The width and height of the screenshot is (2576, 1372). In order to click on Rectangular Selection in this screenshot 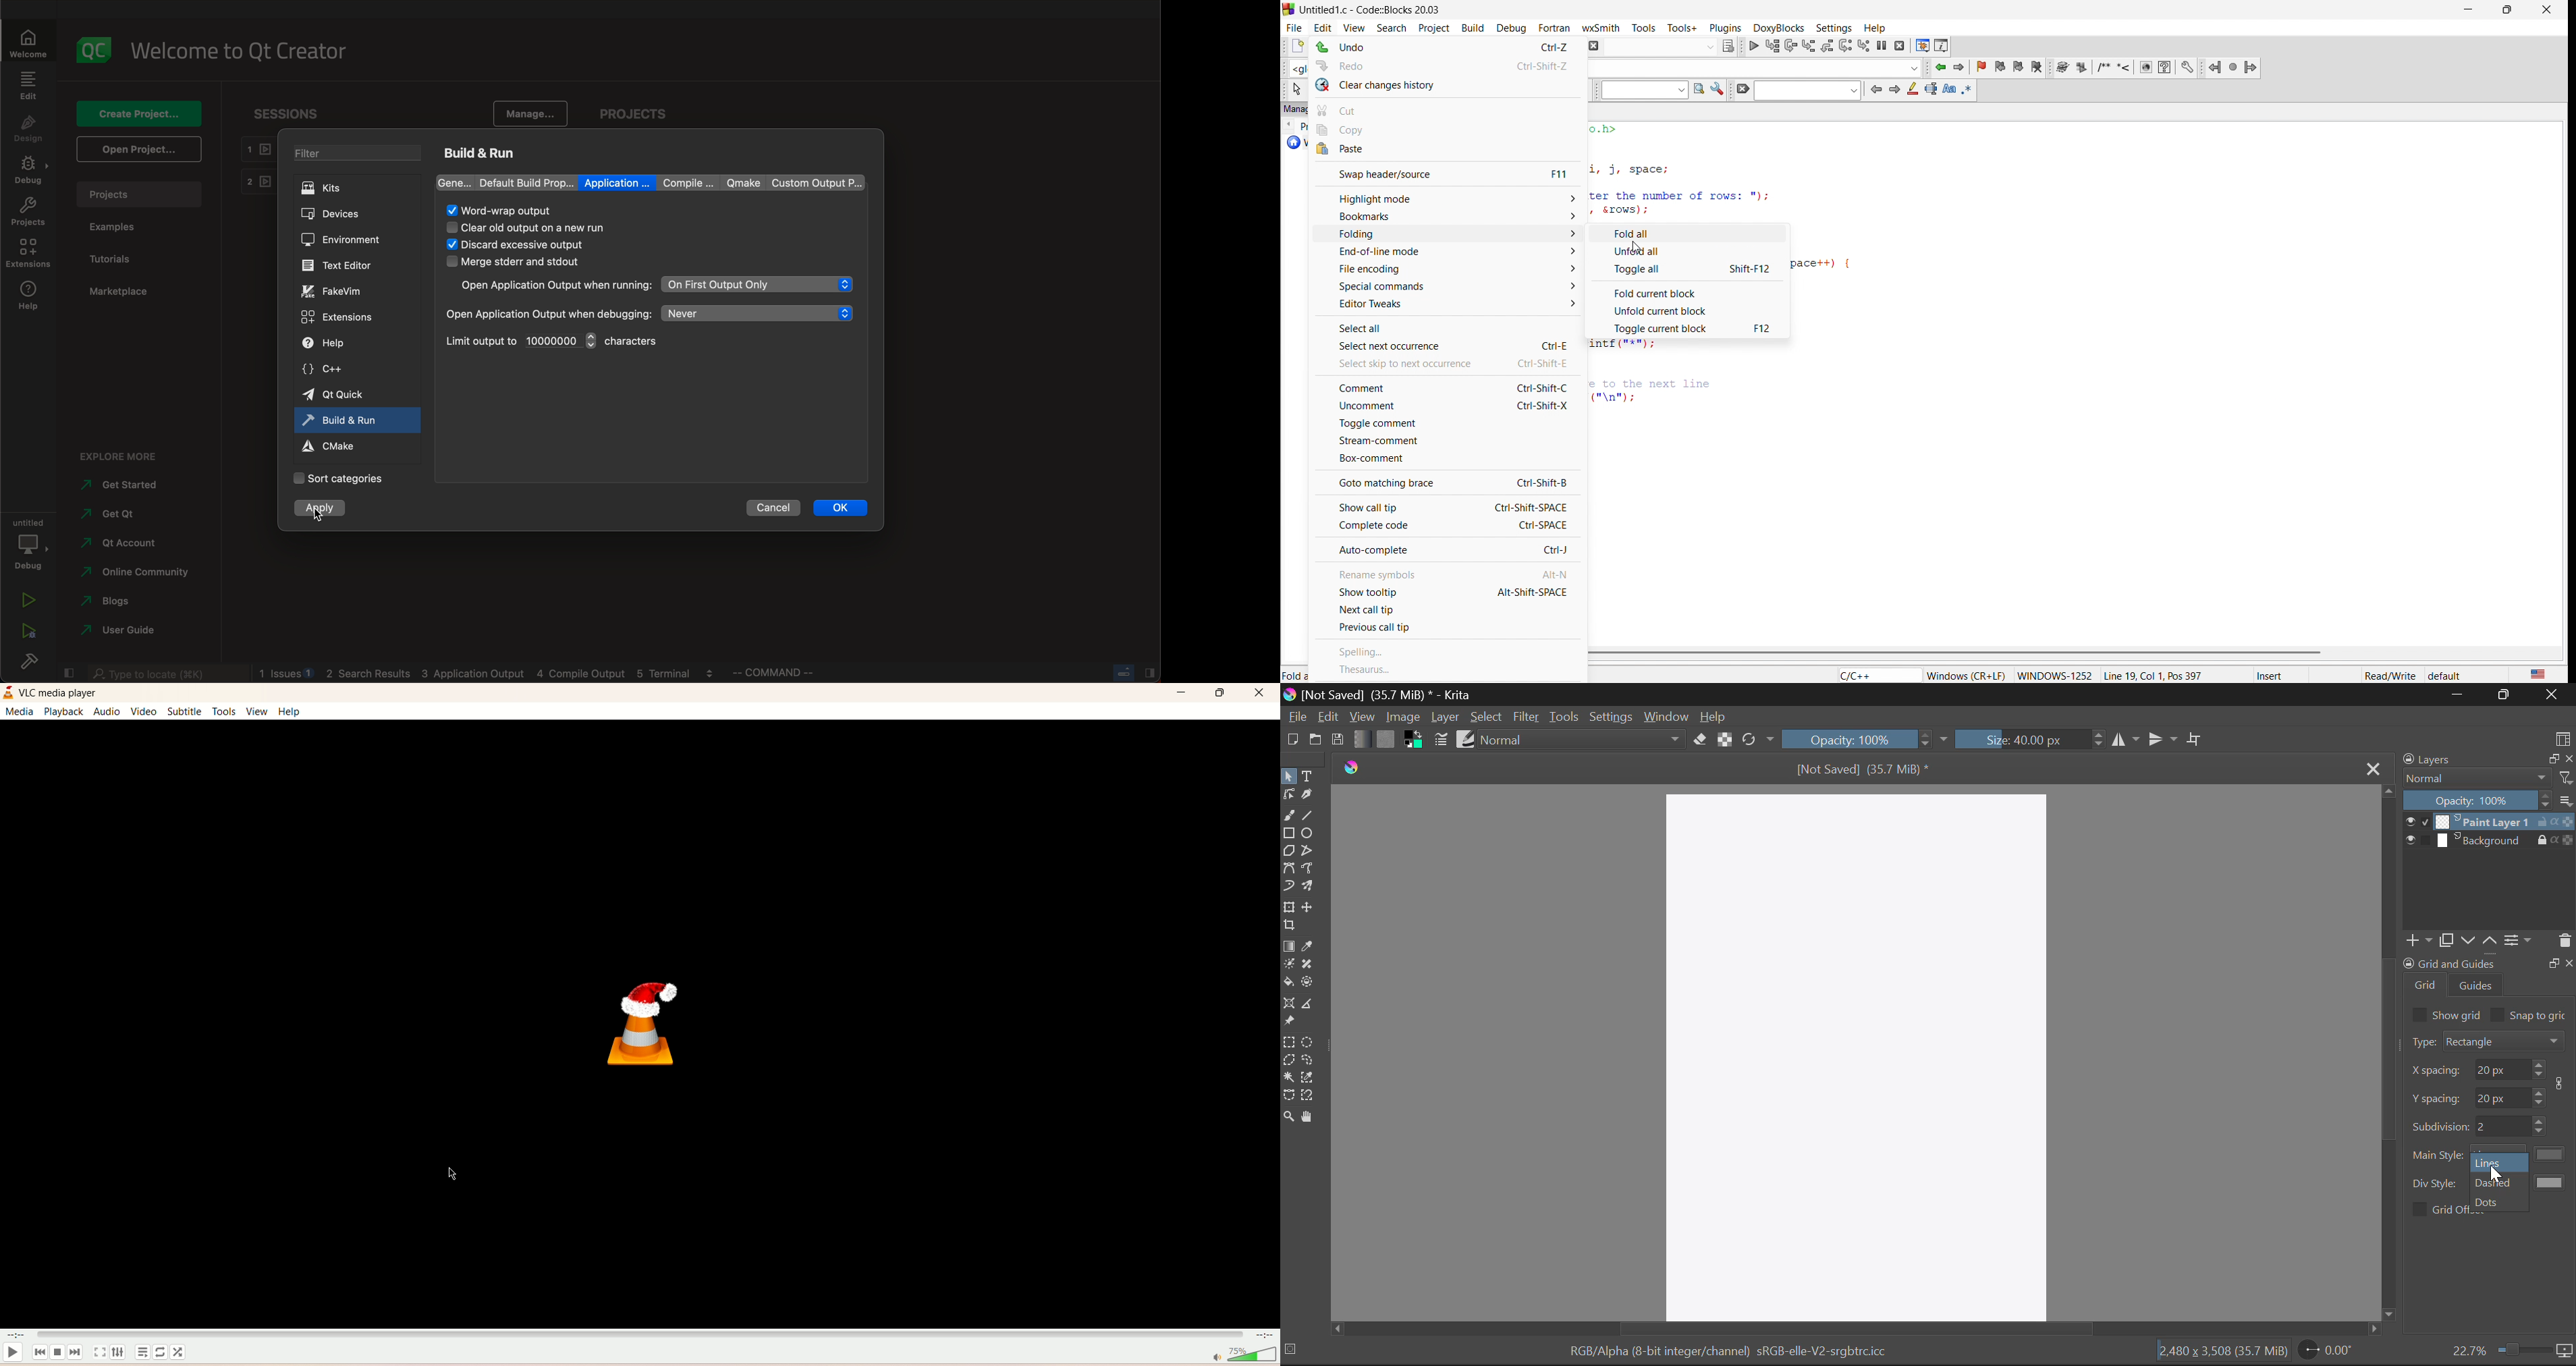, I will do `click(1290, 1044)`.